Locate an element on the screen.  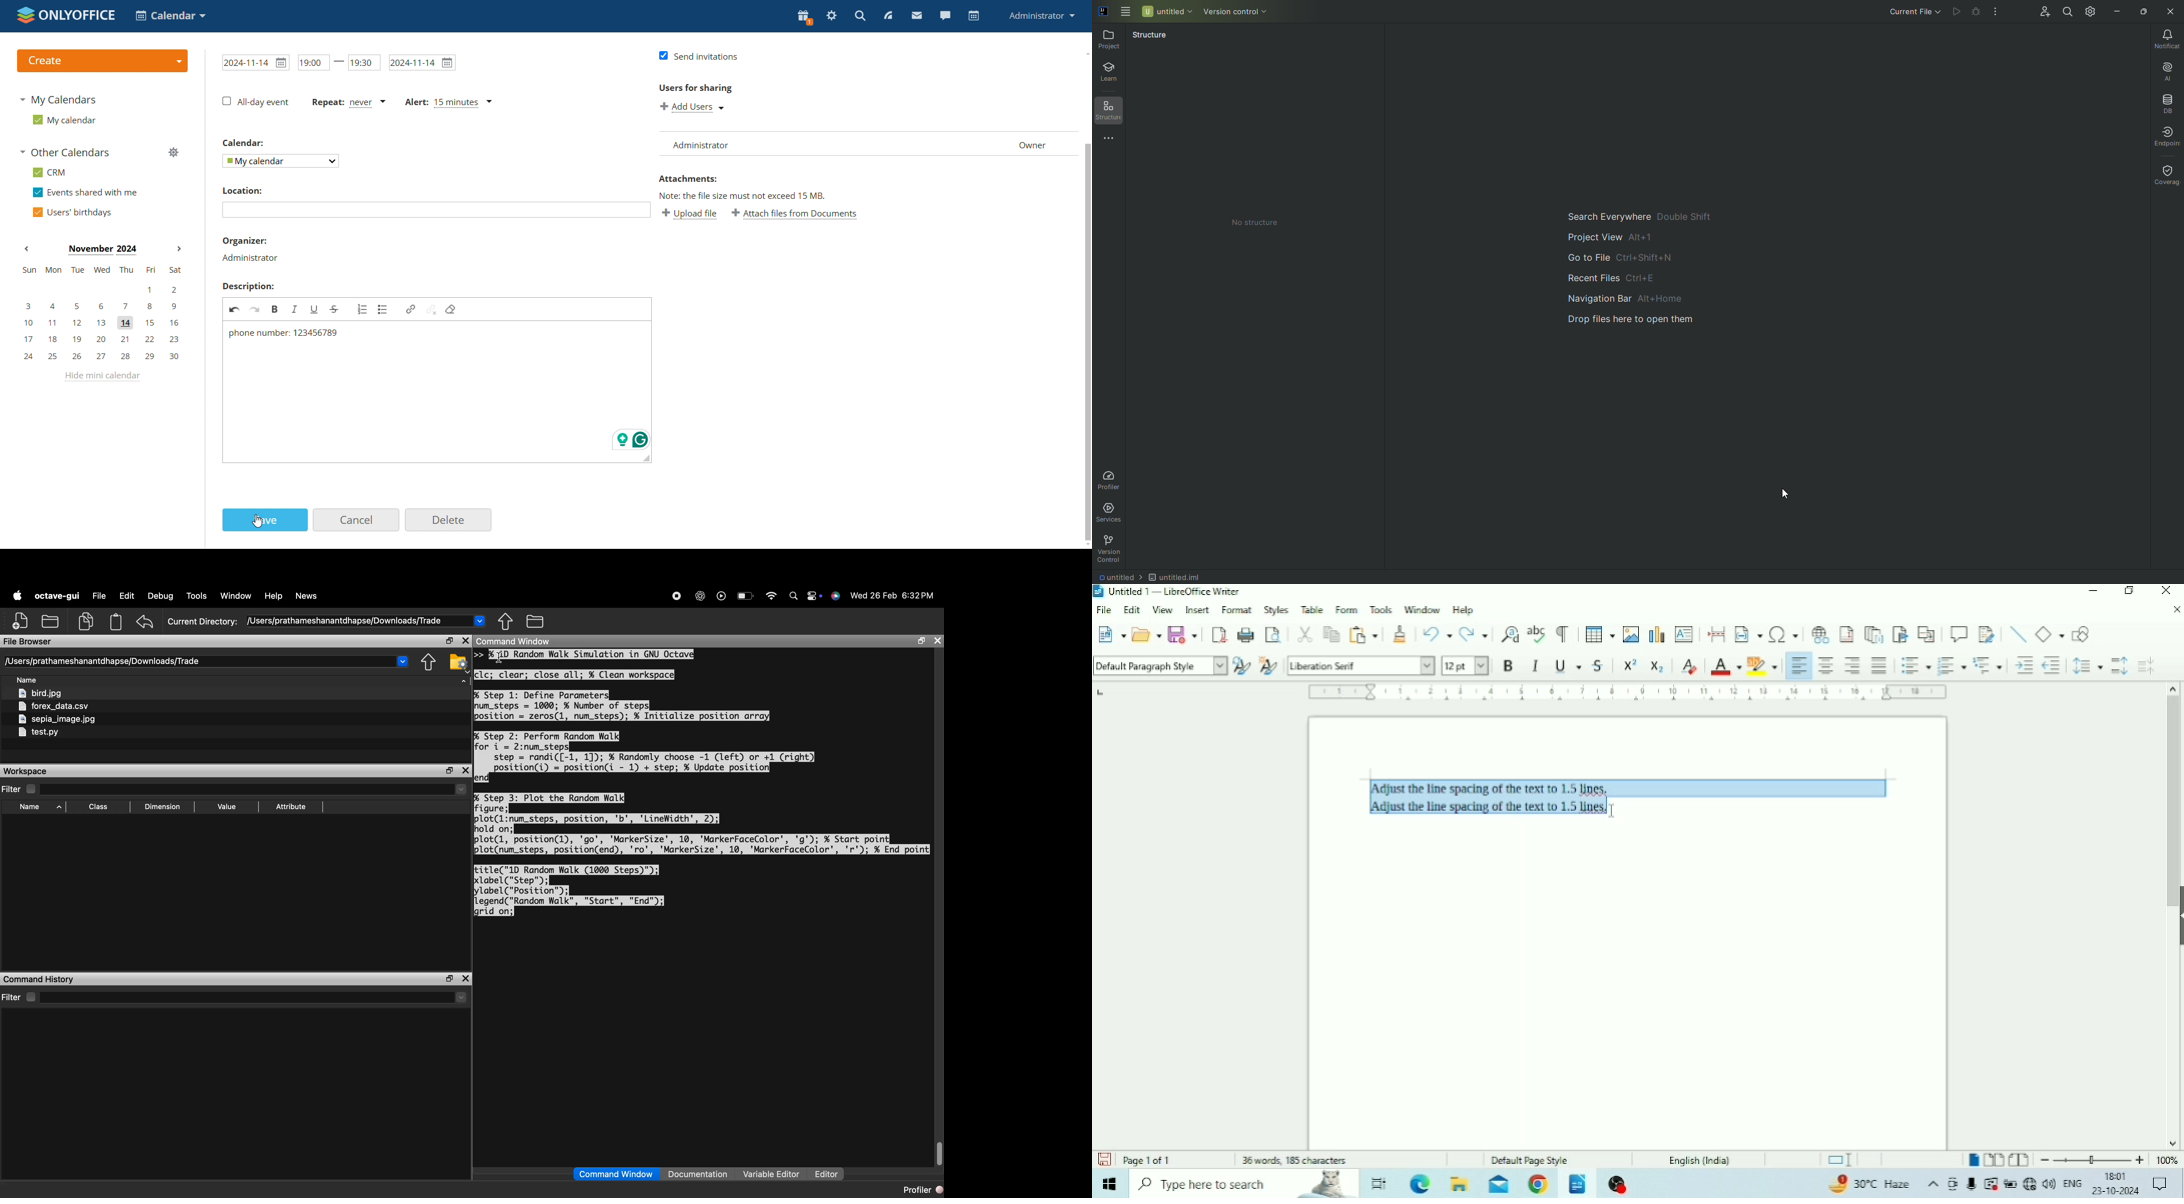
textbox is located at coordinates (436, 210).